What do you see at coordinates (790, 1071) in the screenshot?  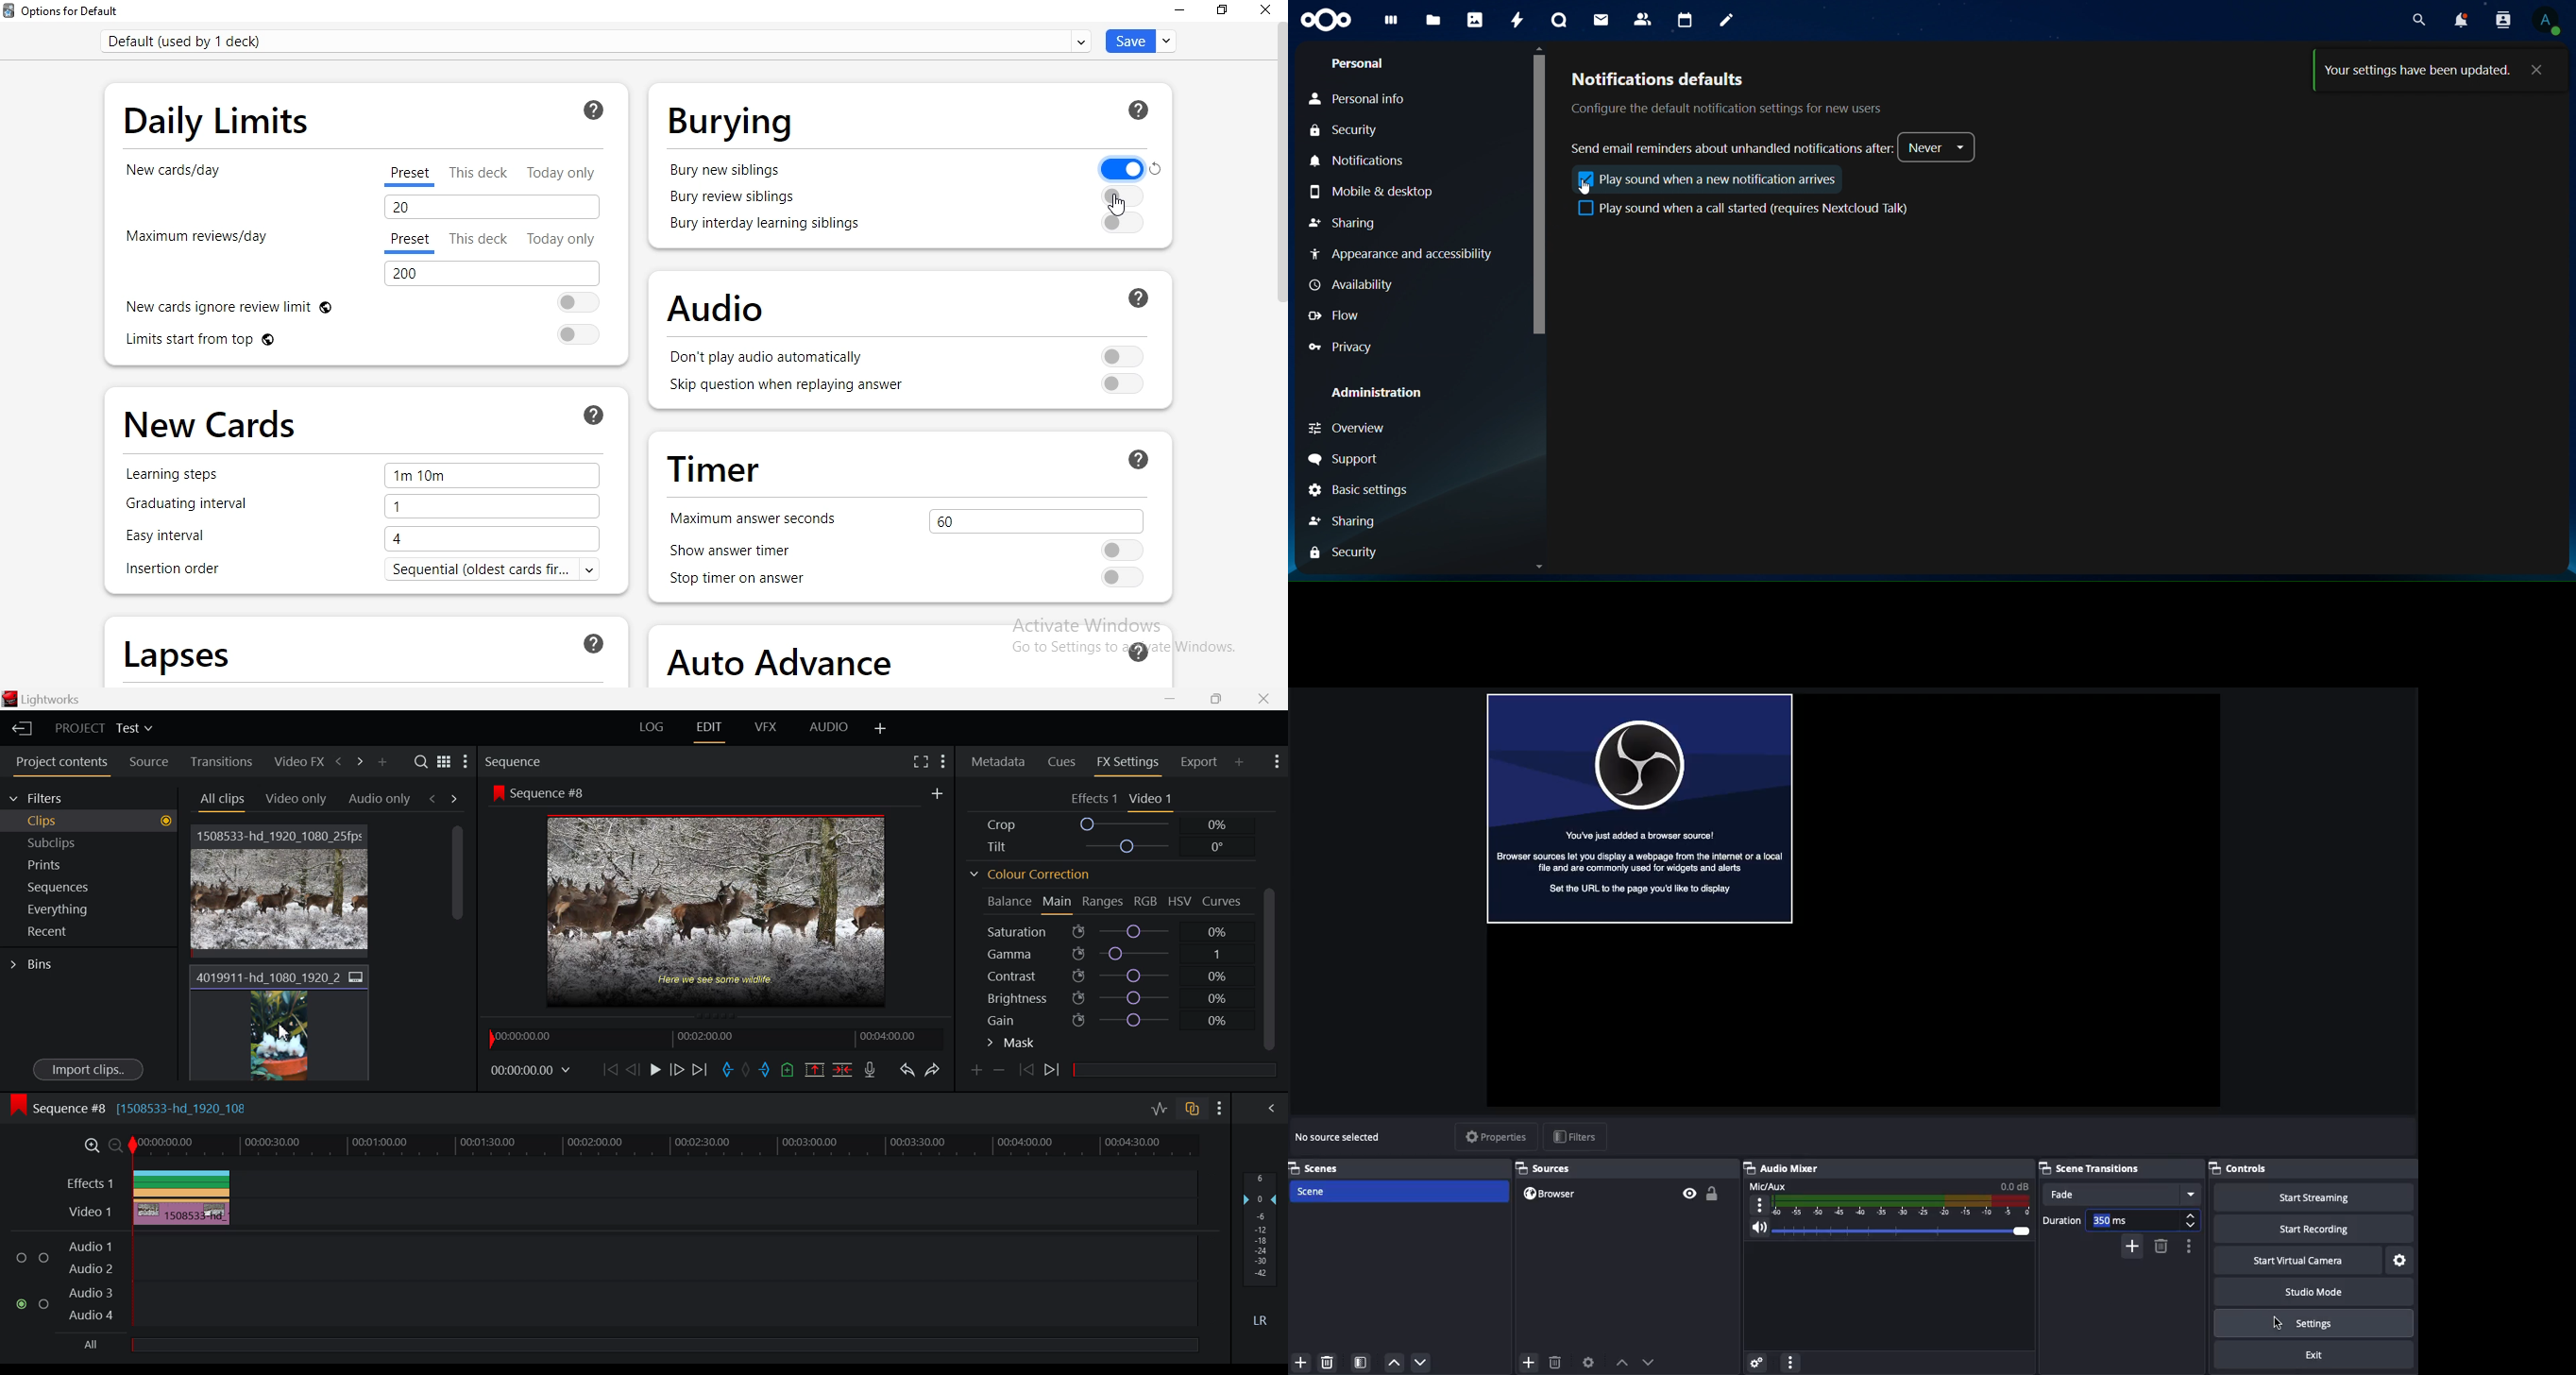 I see `Mark Cue` at bounding box center [790, 1071].